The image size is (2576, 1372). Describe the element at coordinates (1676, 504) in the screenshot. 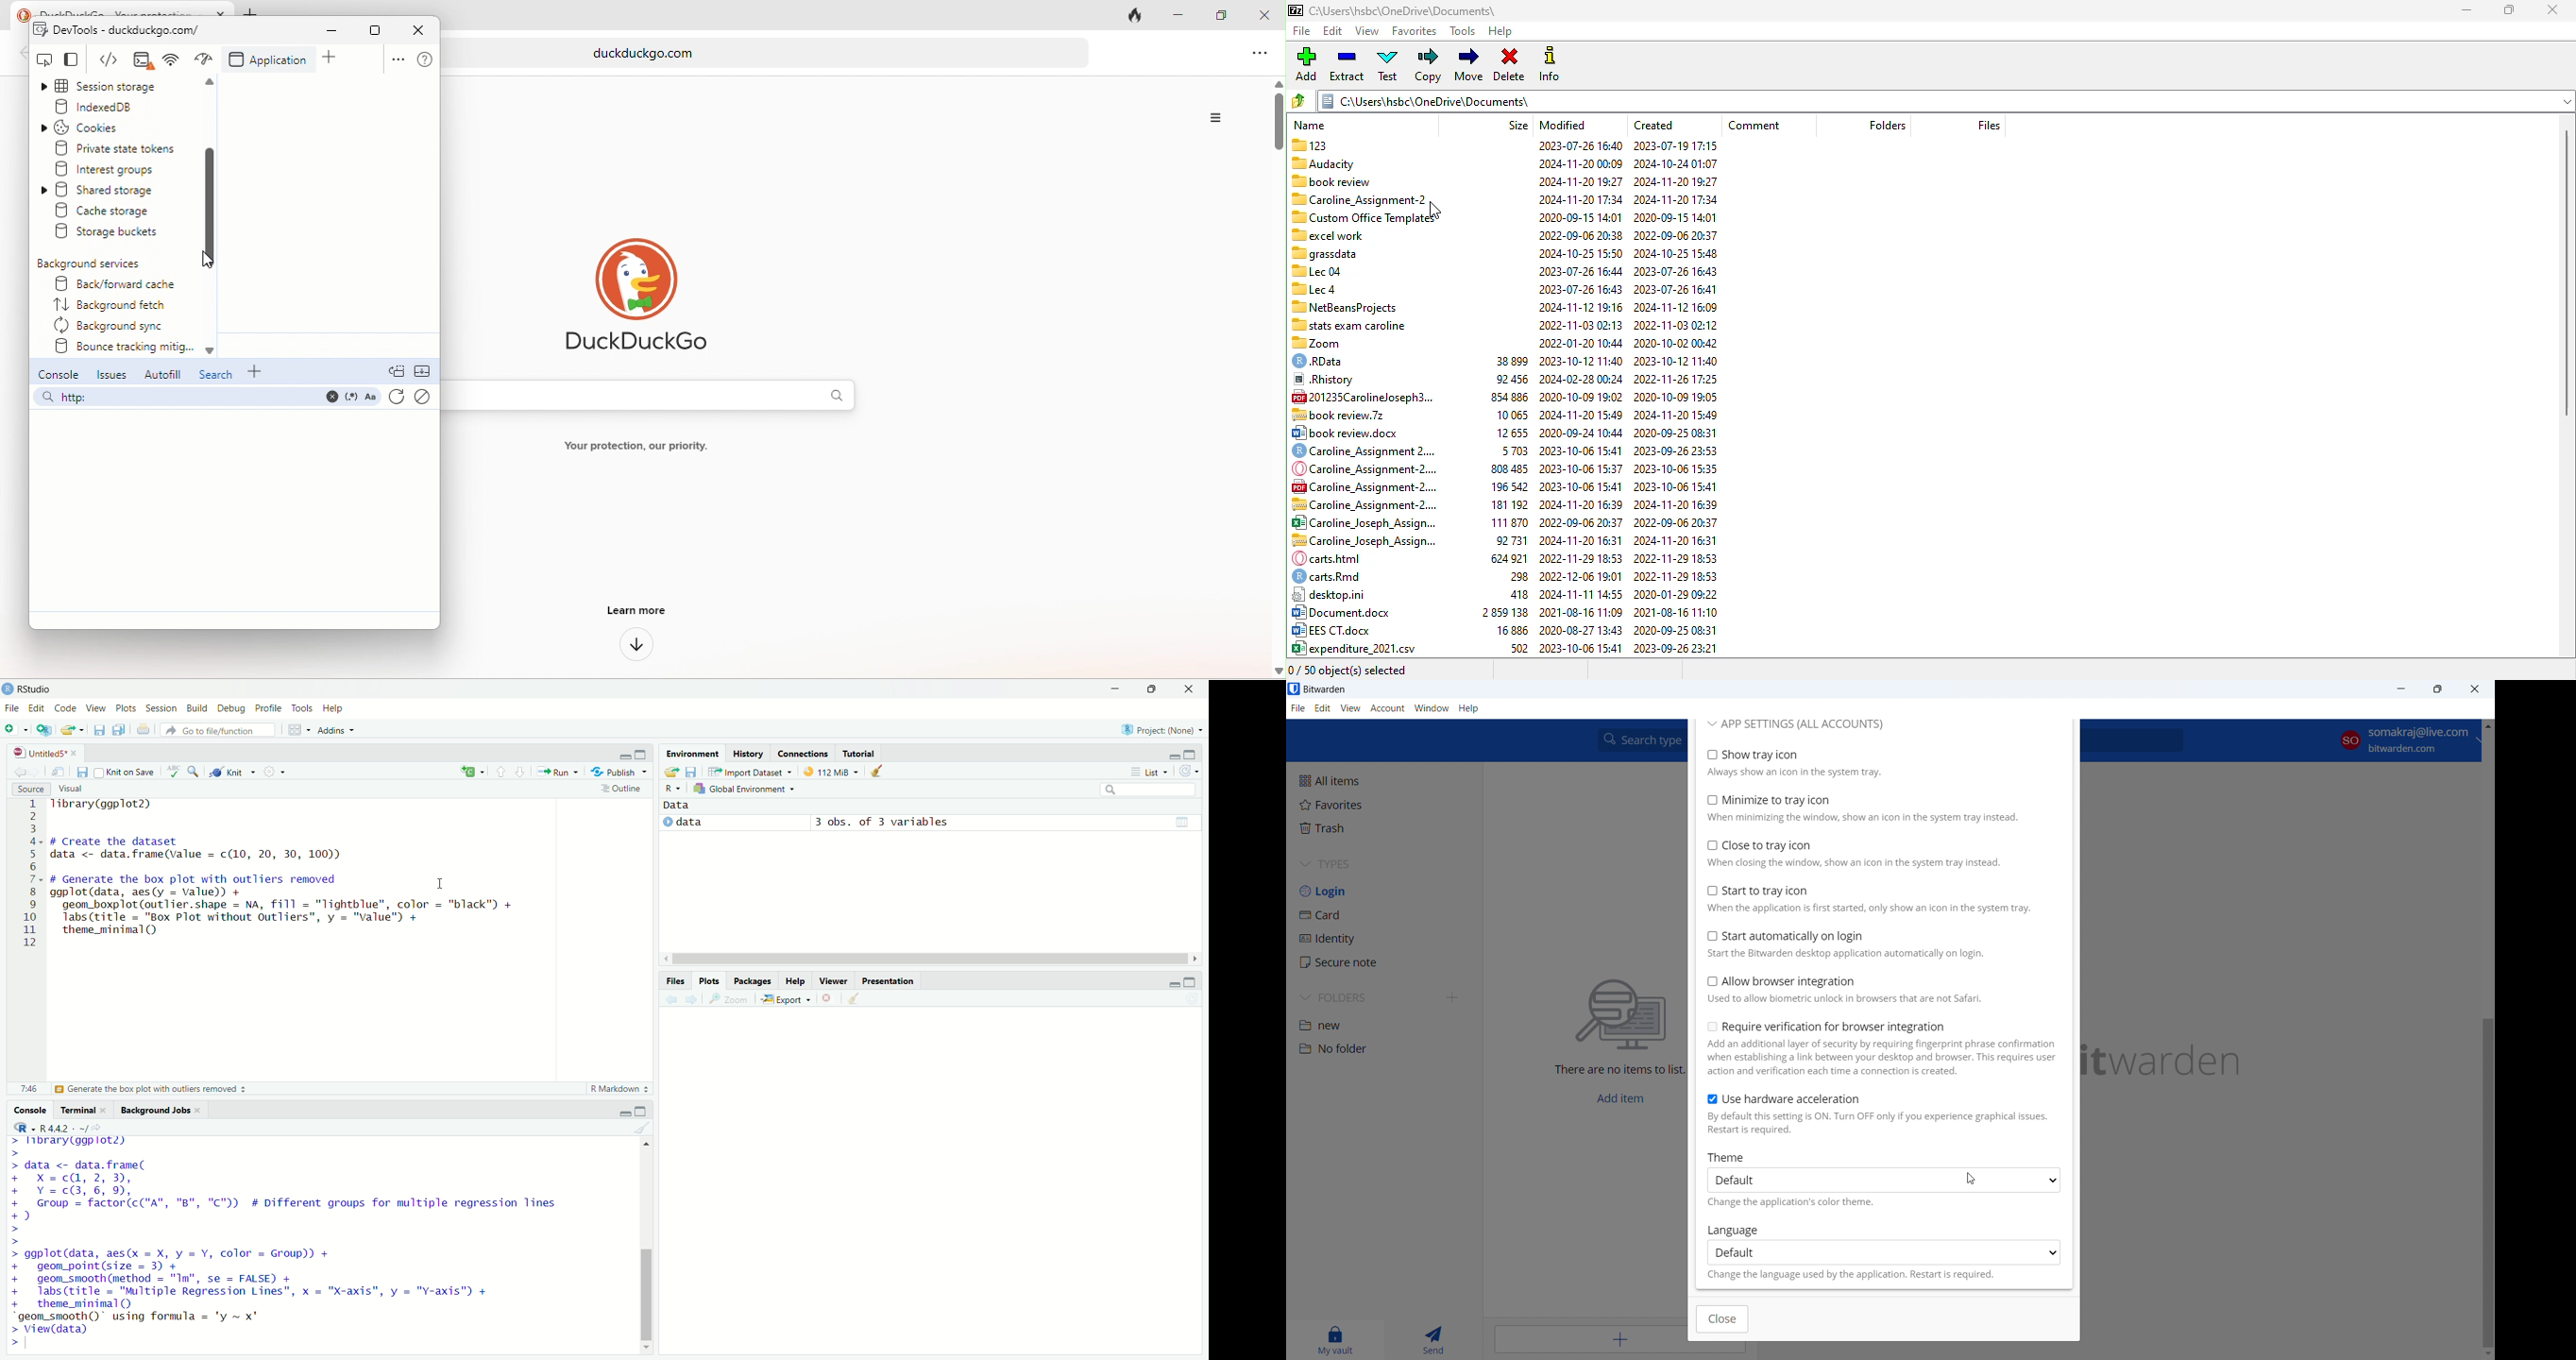

I see `2024-11-20 16:39` at that location.